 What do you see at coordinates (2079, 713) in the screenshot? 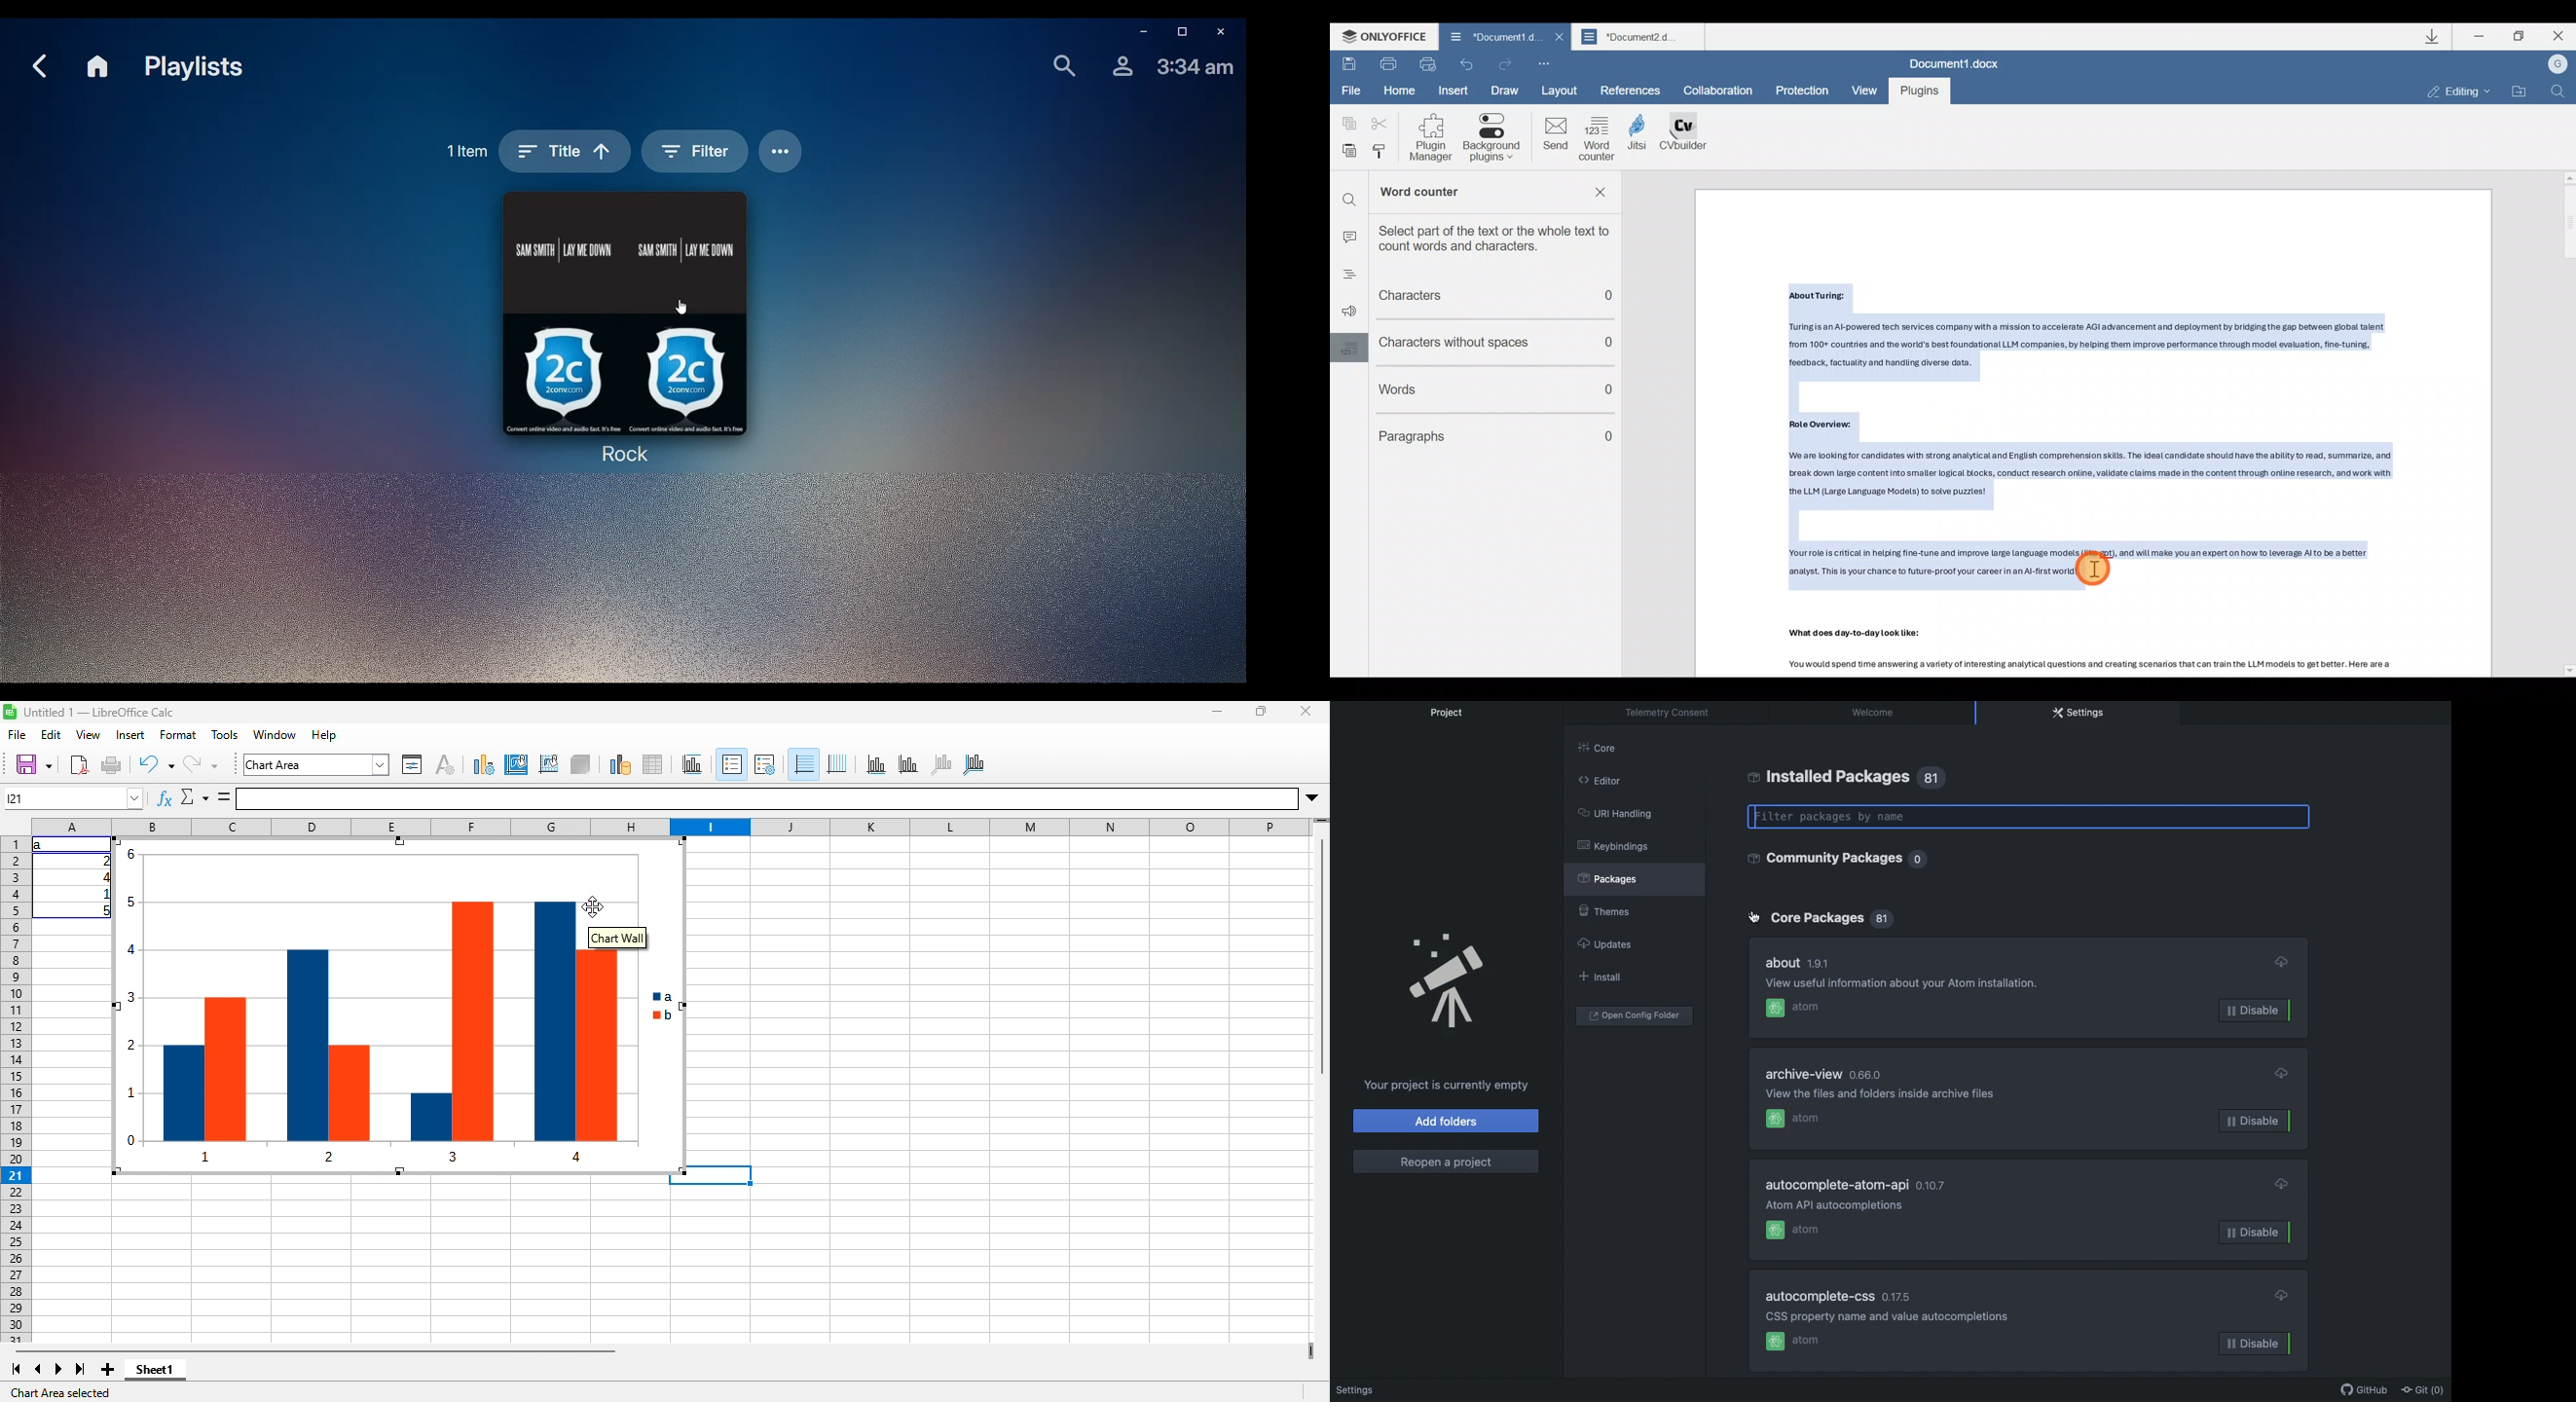
I see `Settings` at bounding box center [2079, 713].